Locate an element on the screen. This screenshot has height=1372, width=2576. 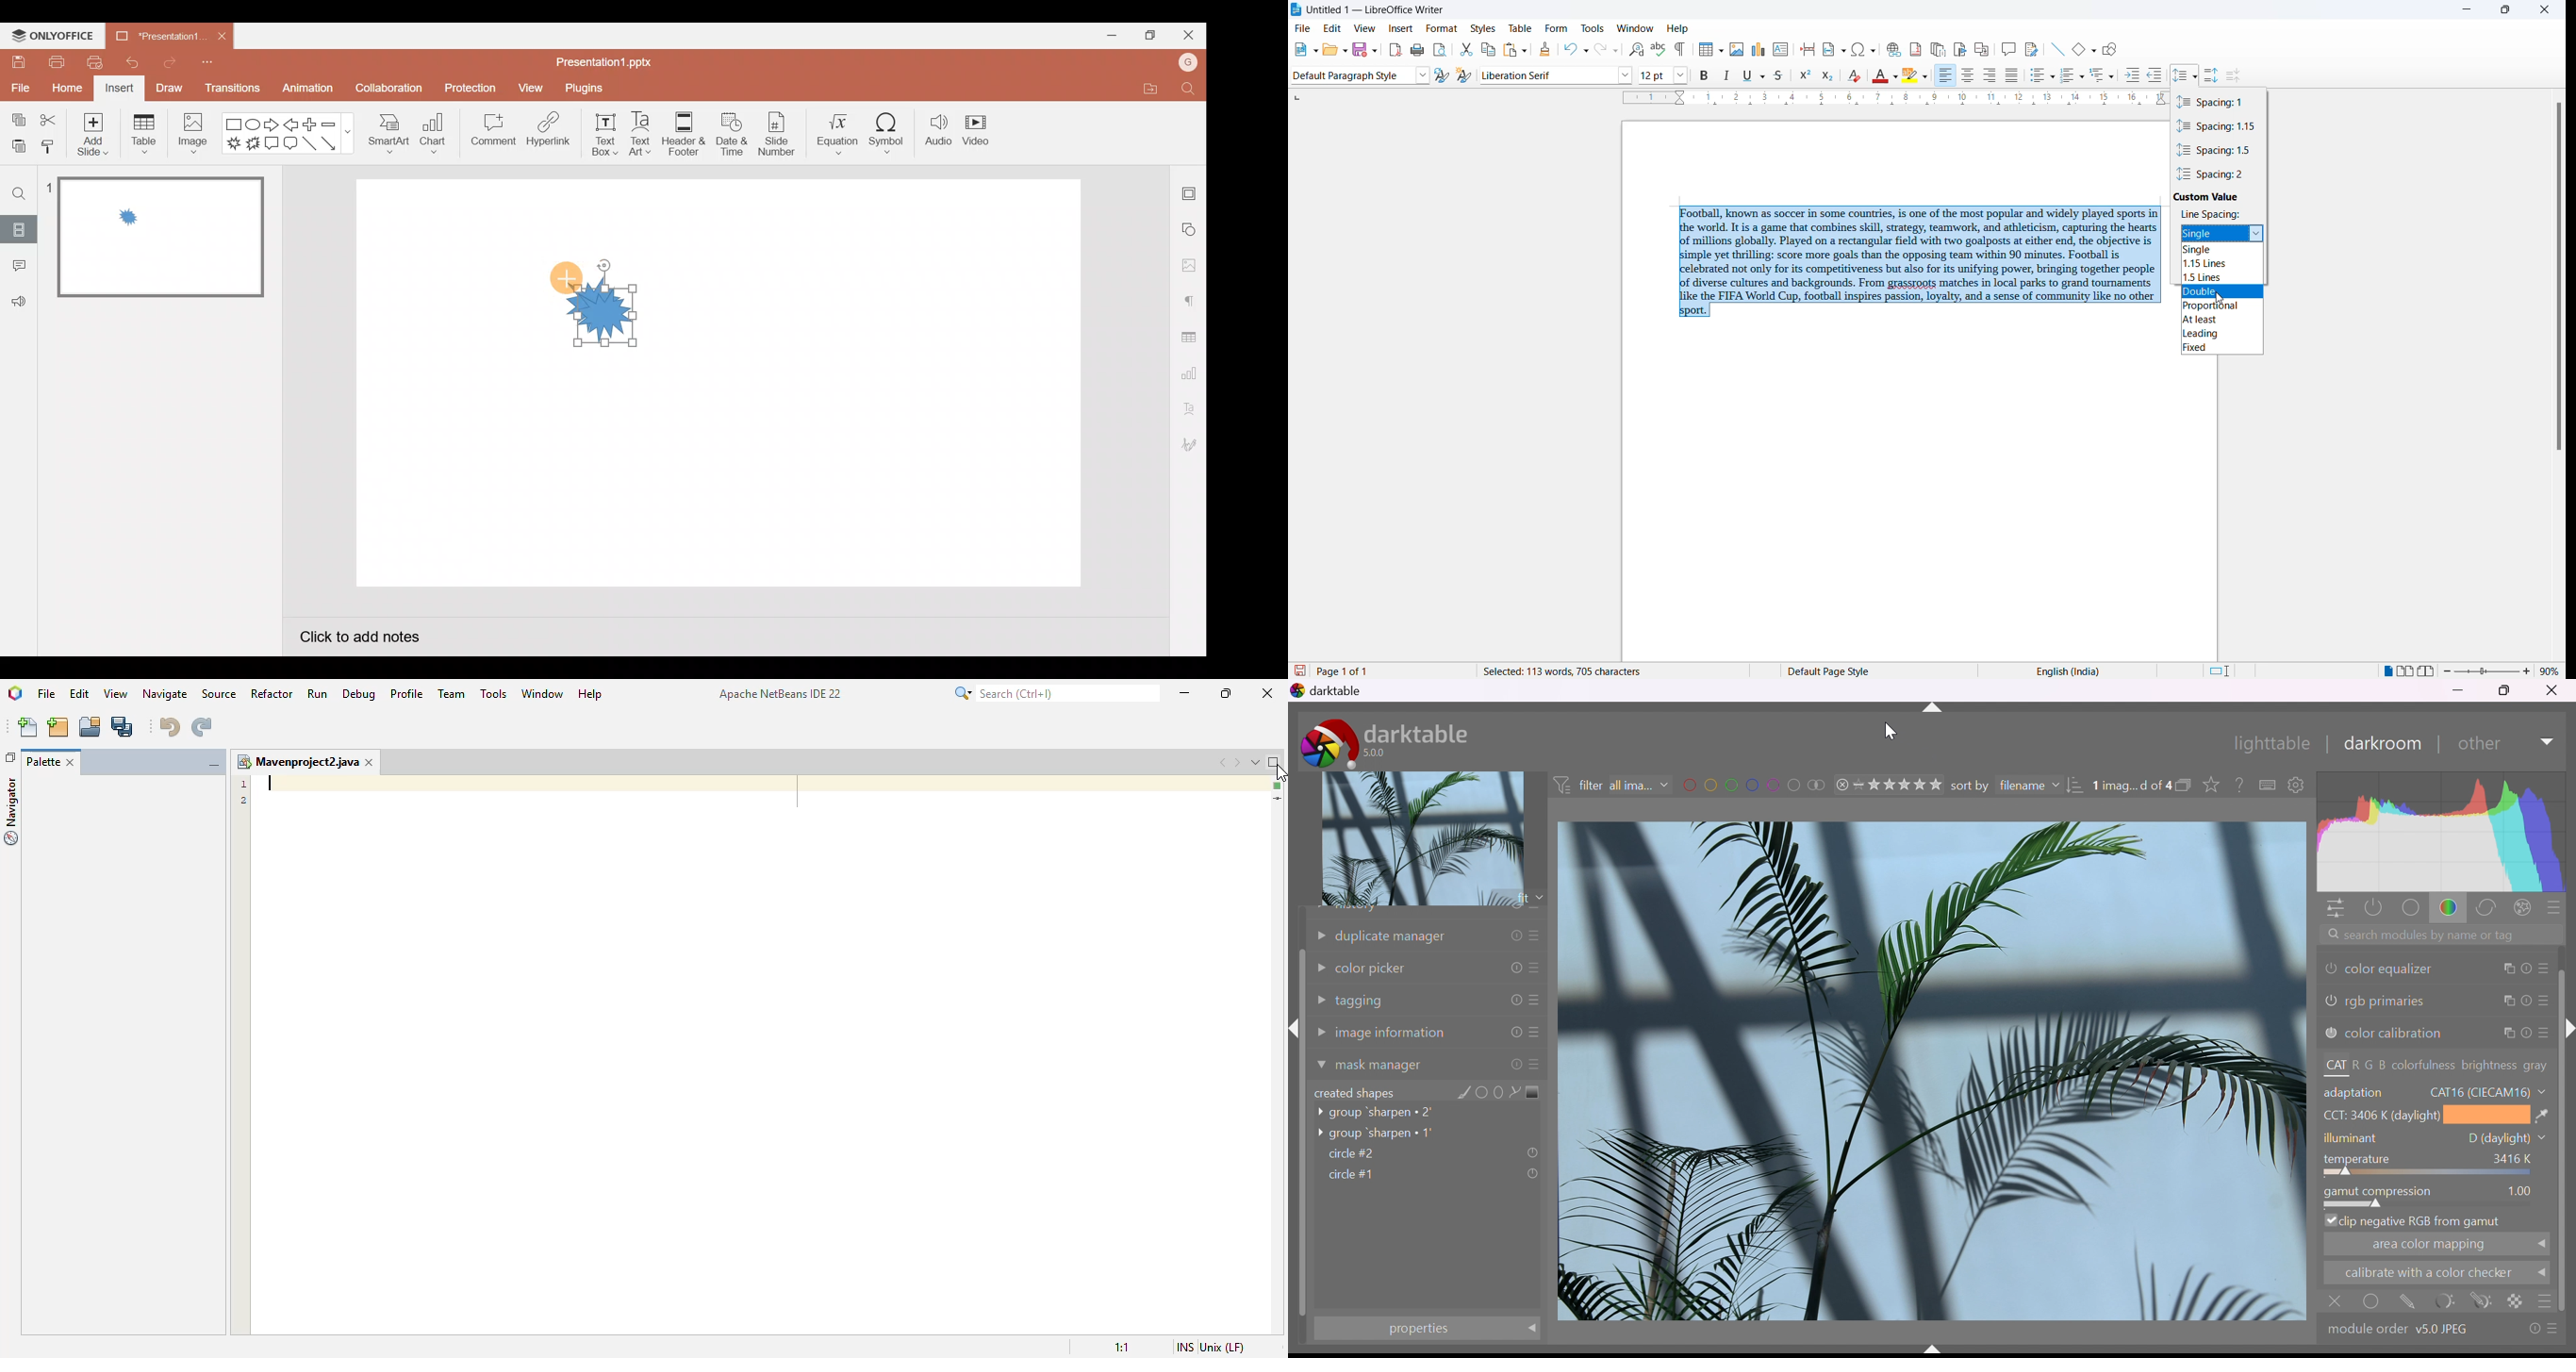
Text box is located at coordinates (595, 134).